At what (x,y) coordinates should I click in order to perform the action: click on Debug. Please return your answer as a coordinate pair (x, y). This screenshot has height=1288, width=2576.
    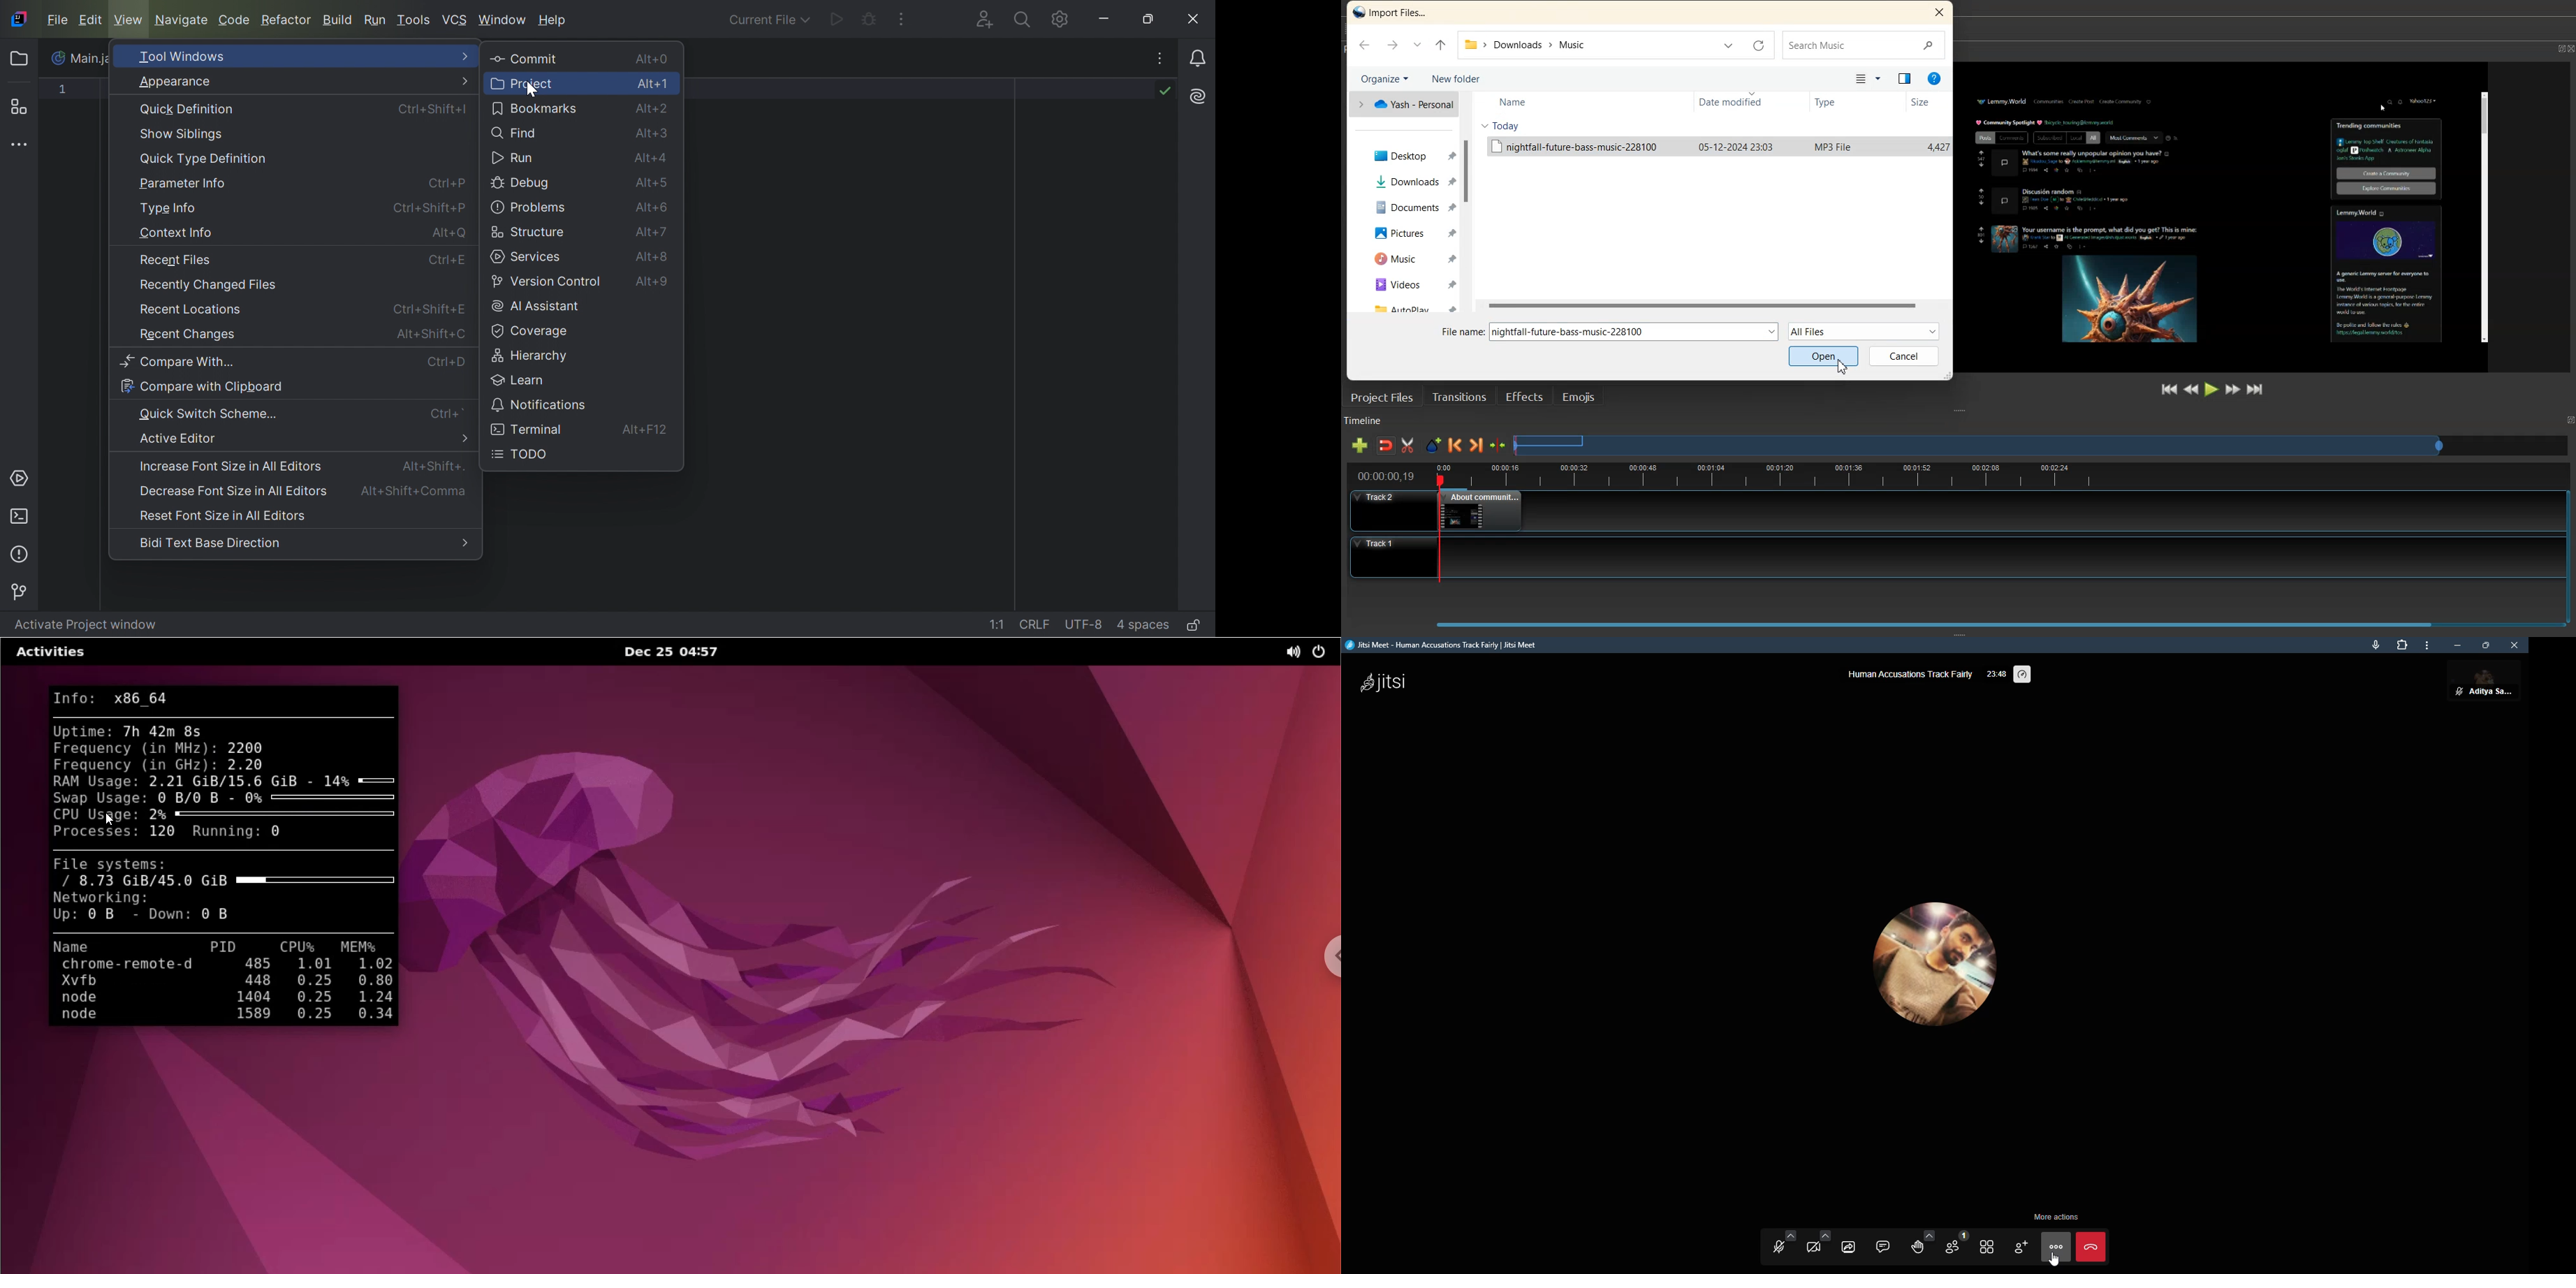
    Looking at the image, I should click on (868, 21).